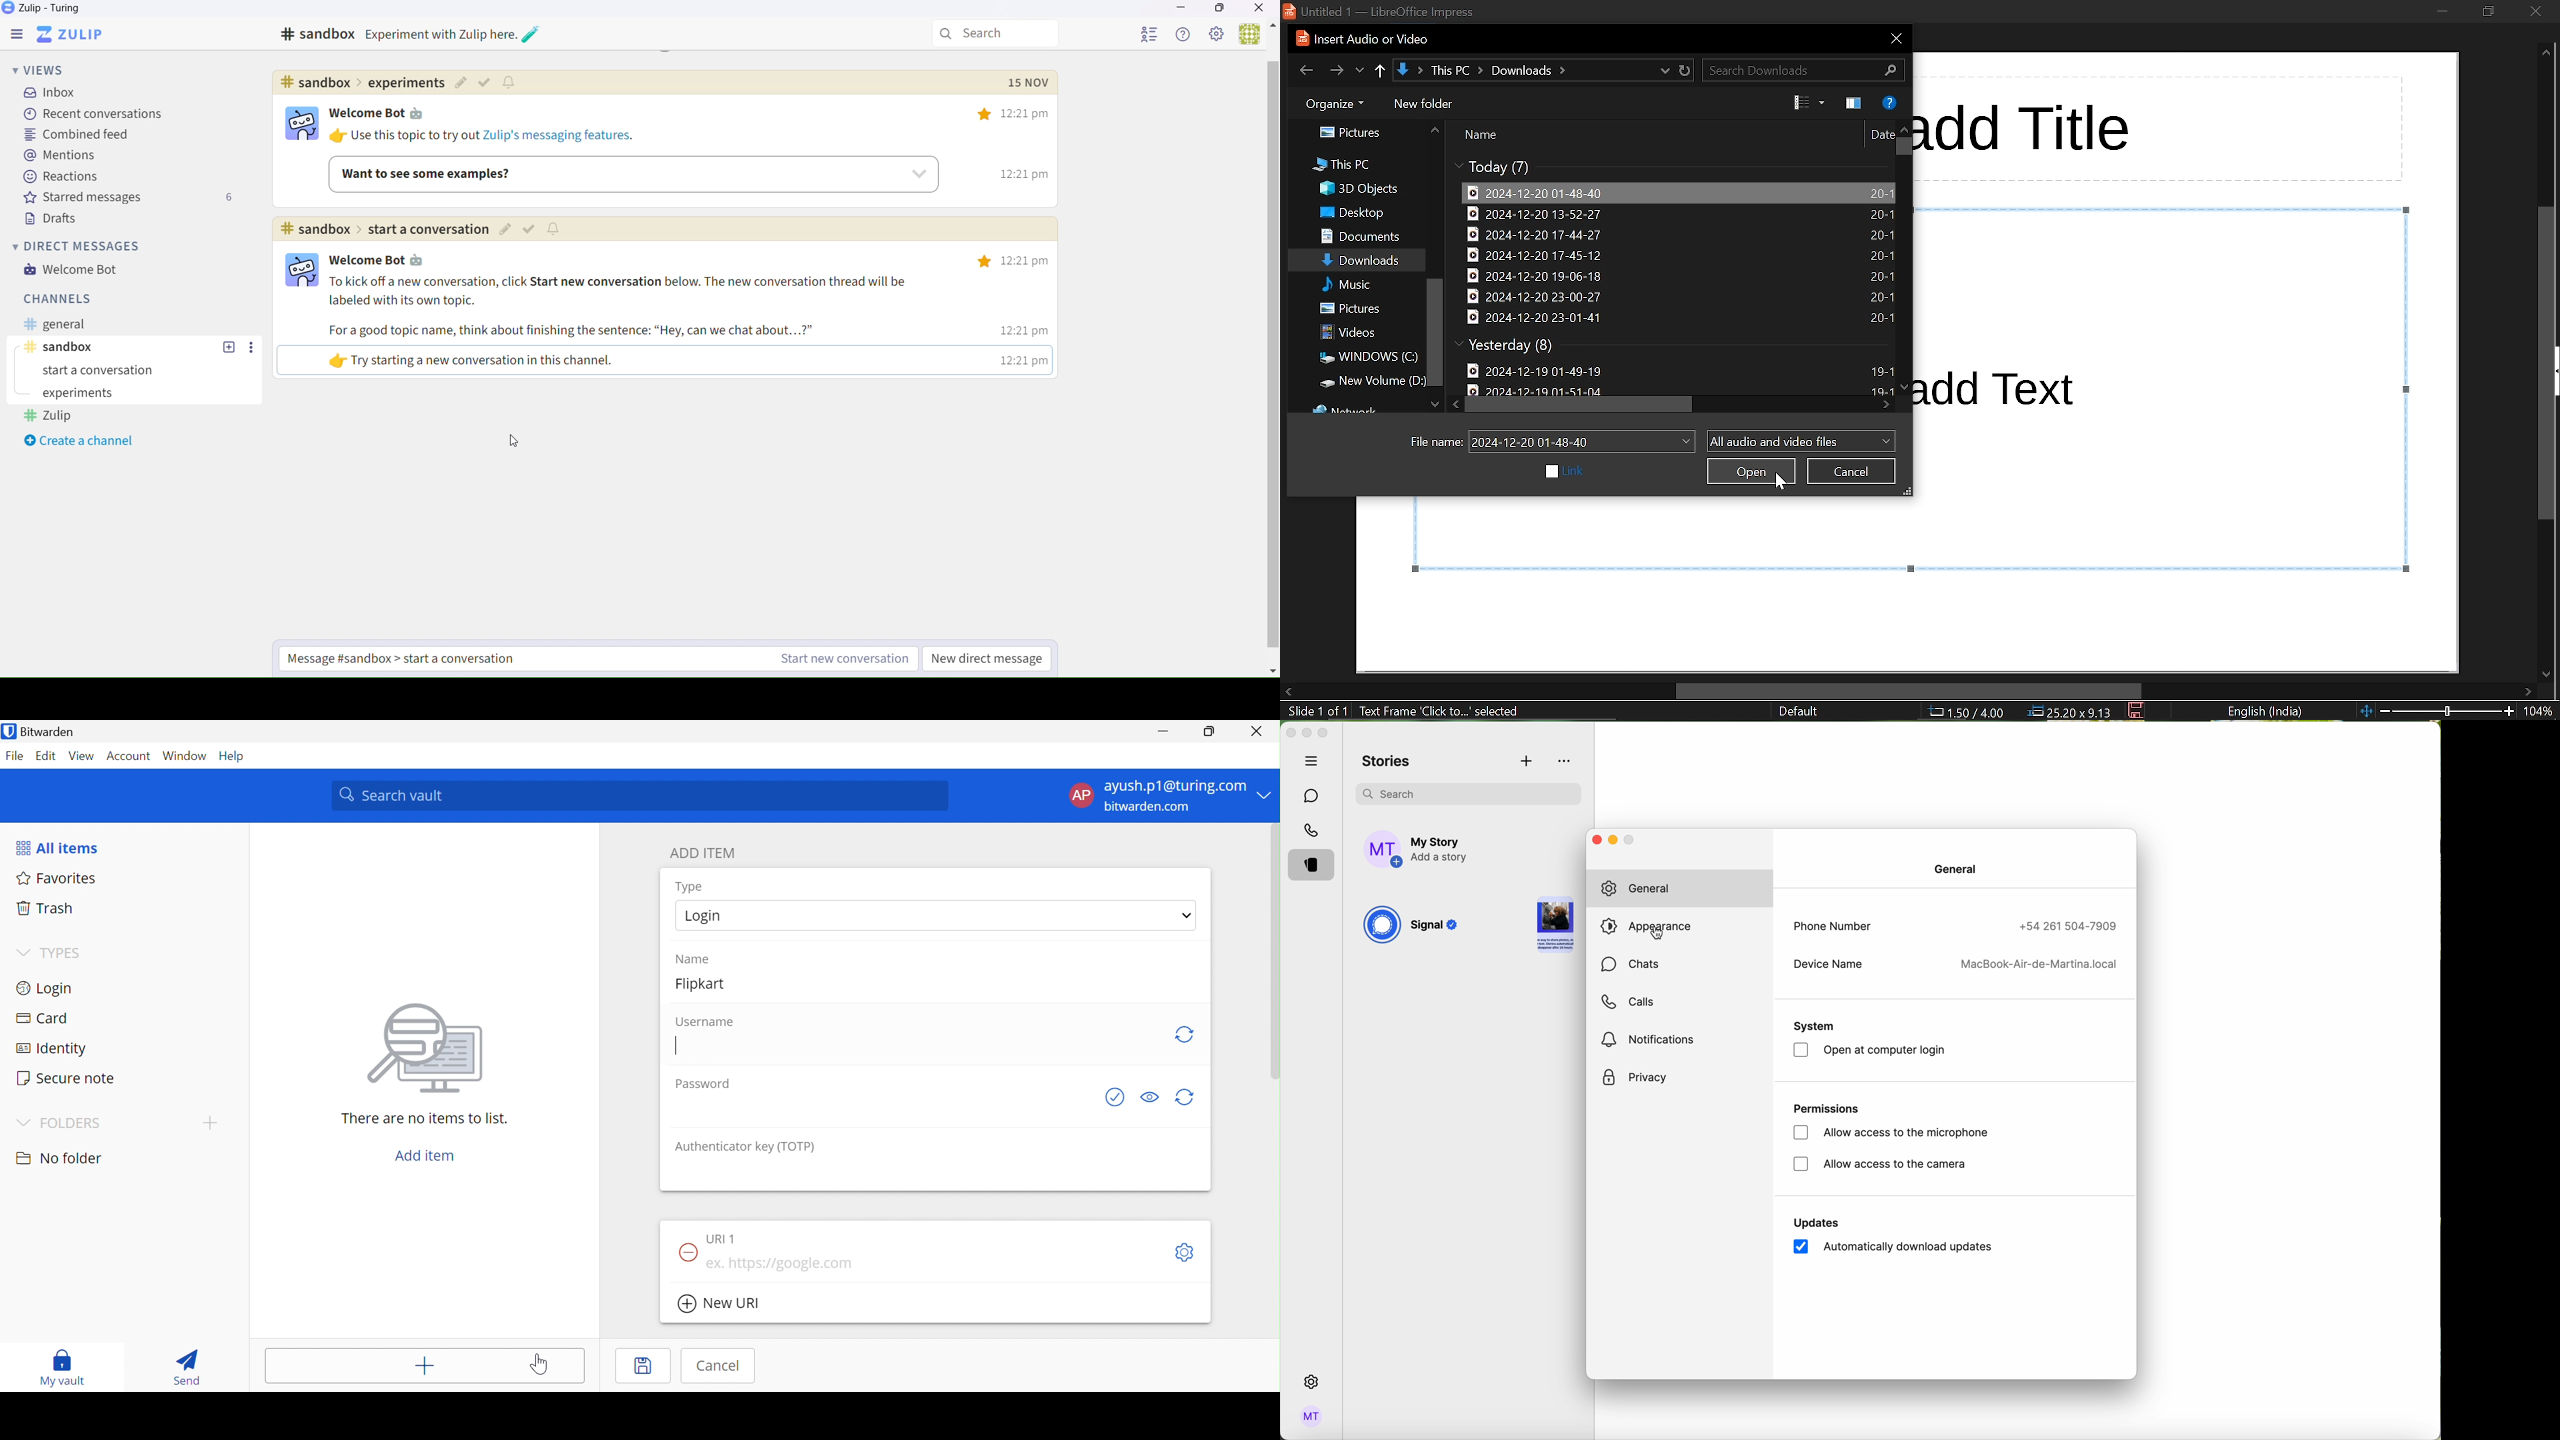  What do you see at coordinates (1954, 963) in the screenshot?
I see `device name` at bounding box center [1954, 963].